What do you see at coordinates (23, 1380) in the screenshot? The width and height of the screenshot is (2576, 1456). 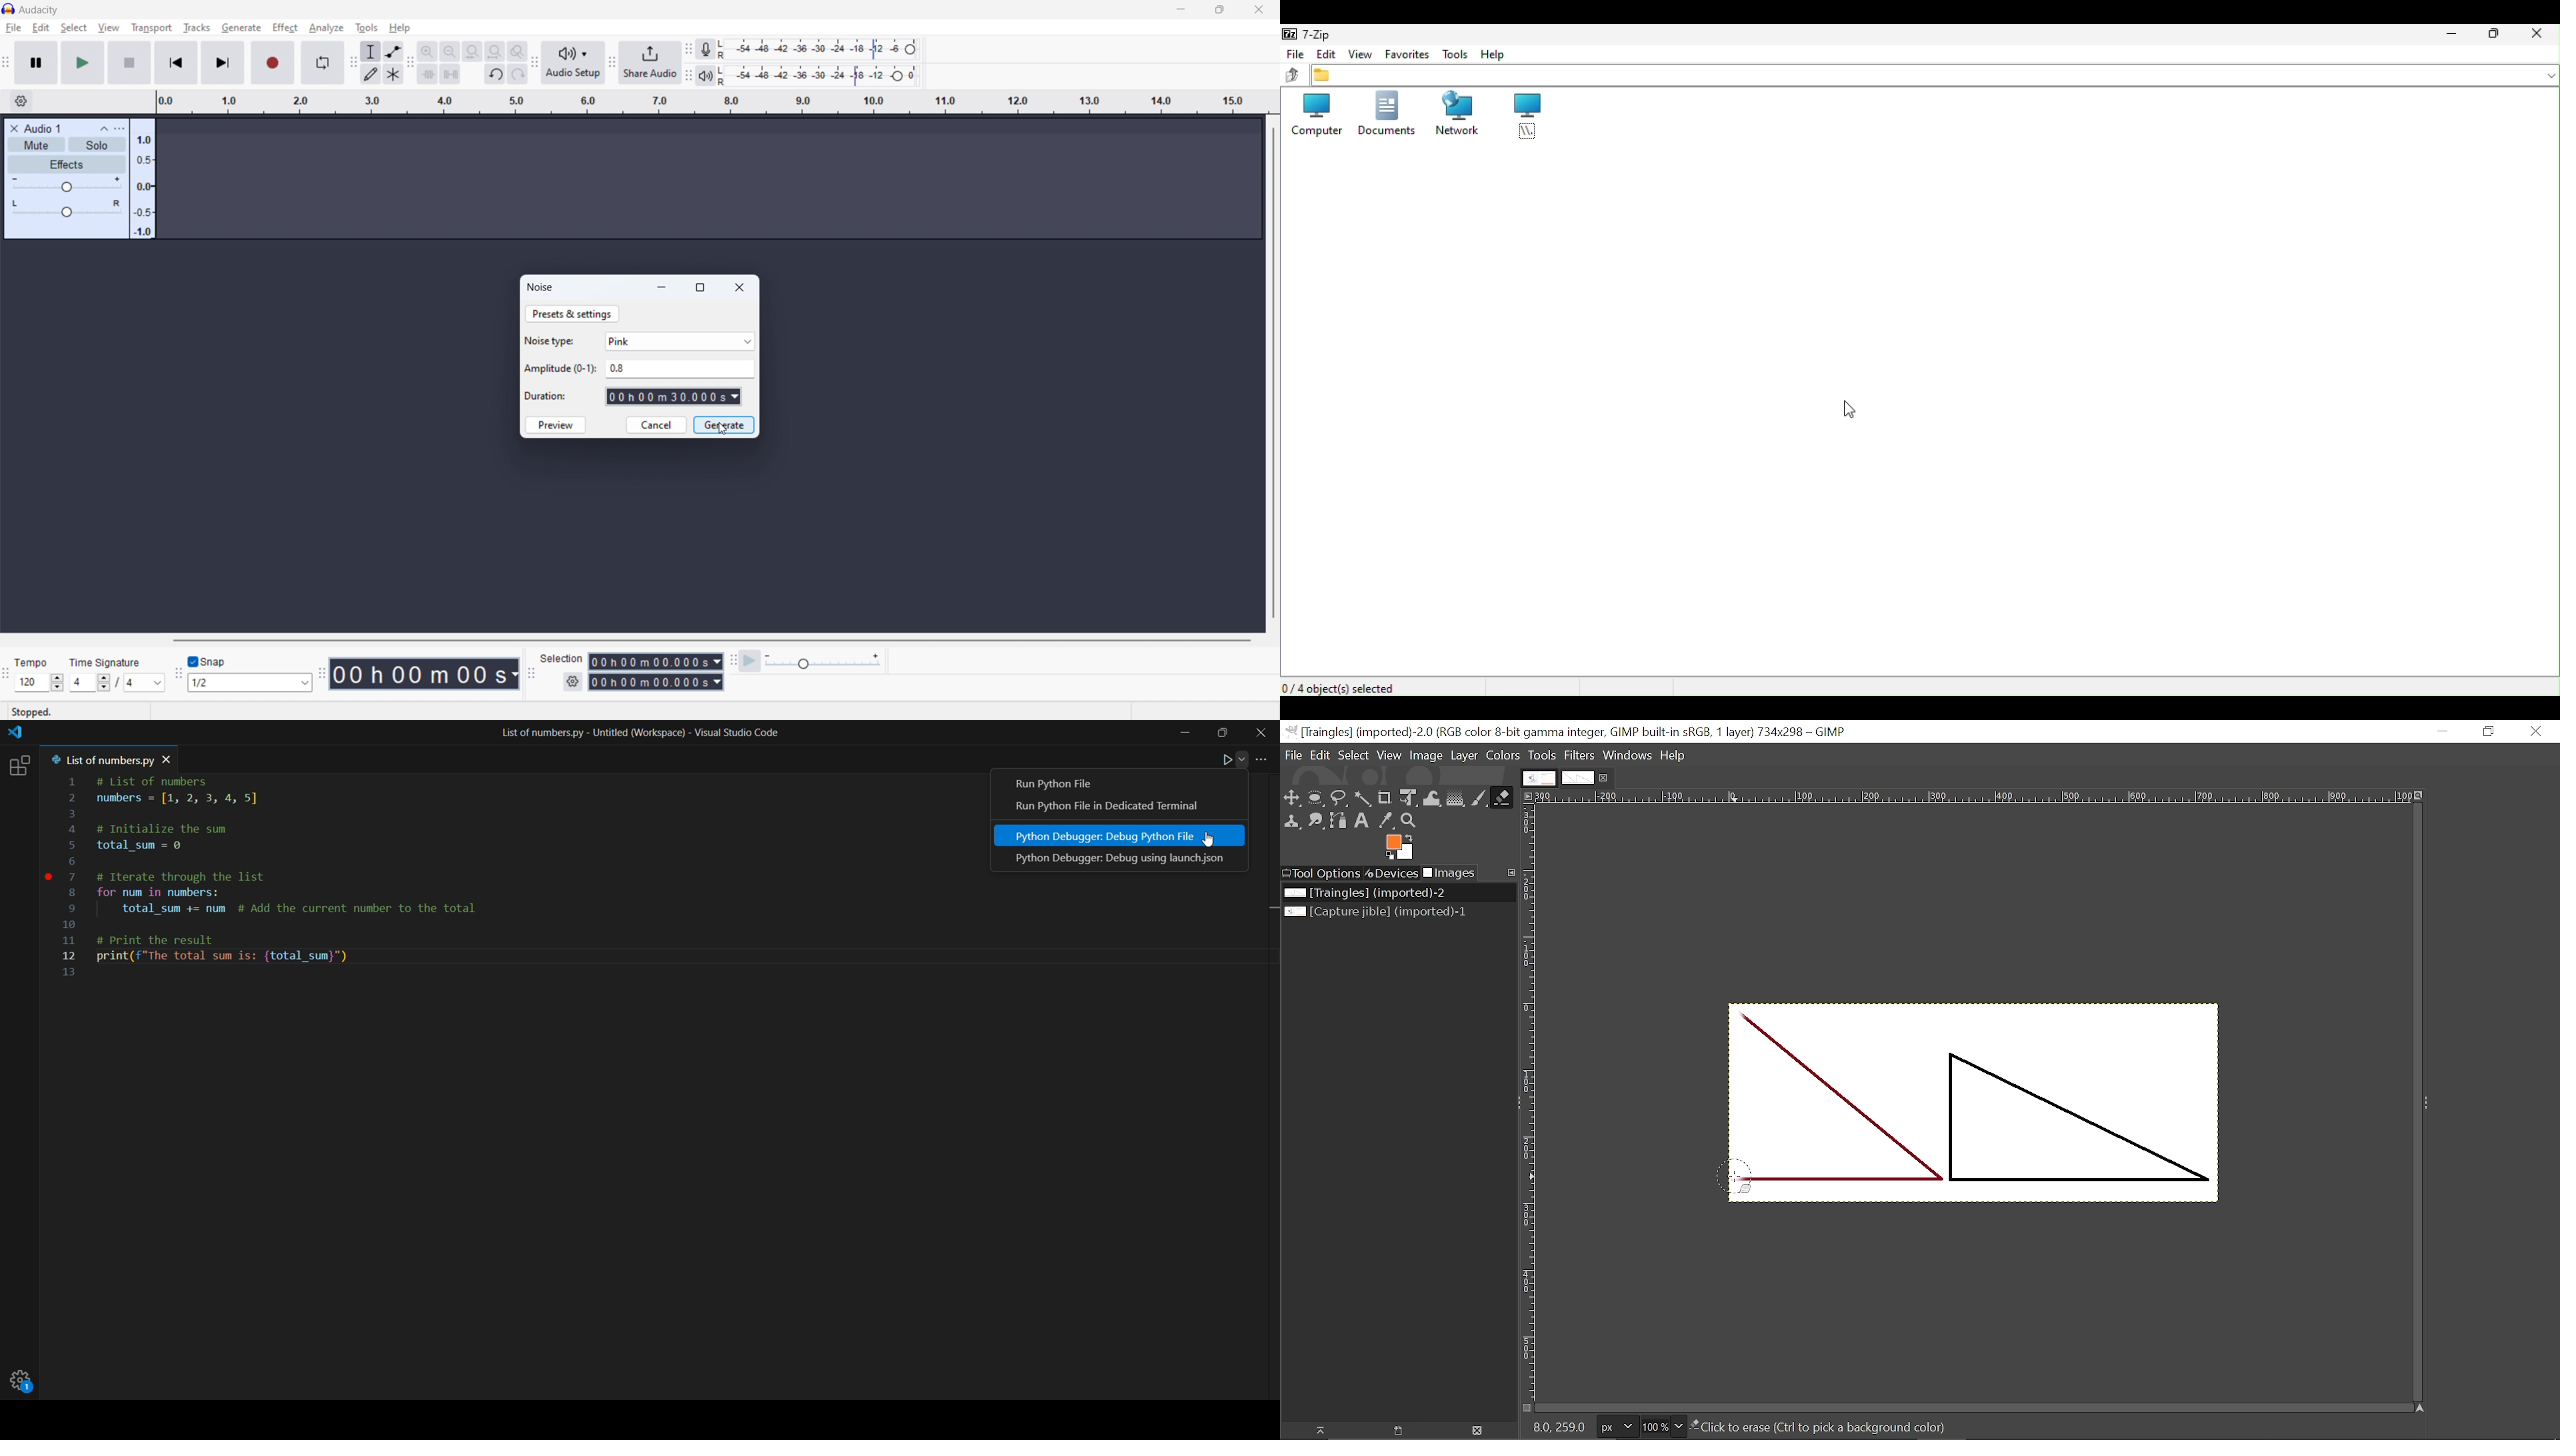 I see `Manage` at bounding box center [23, 1380].